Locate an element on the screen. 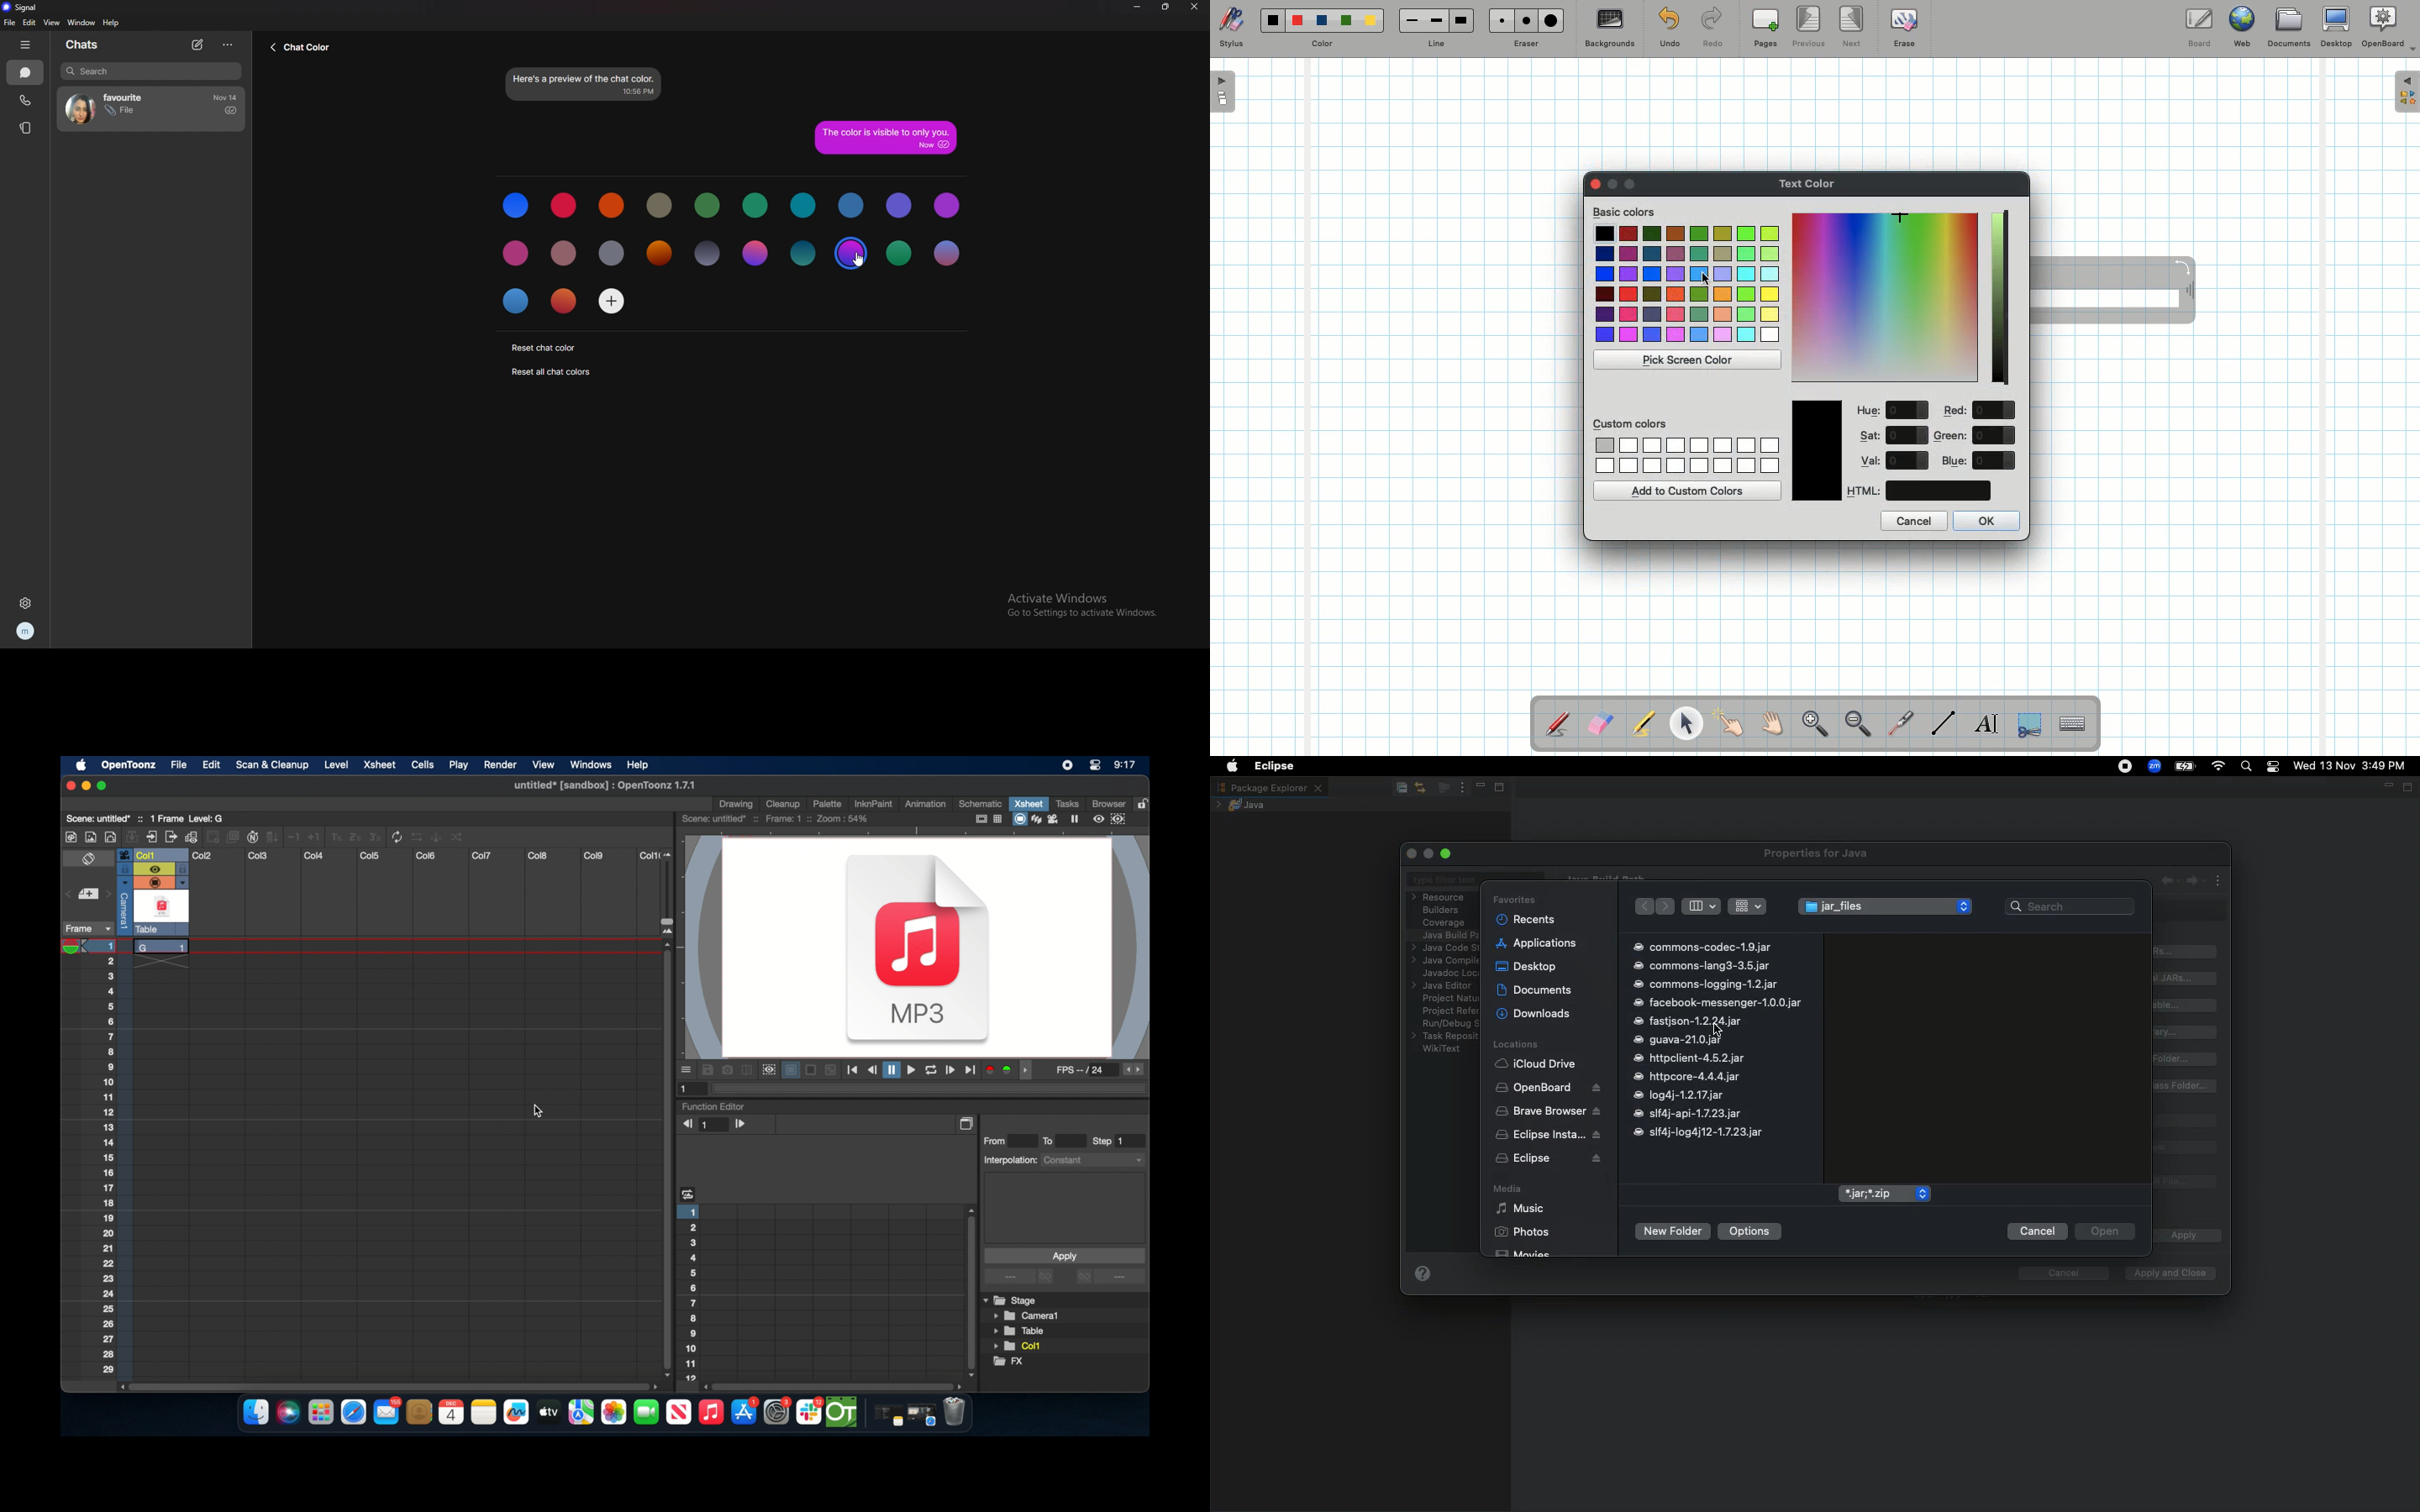  Rotate is located at coordinates (2182, 266).